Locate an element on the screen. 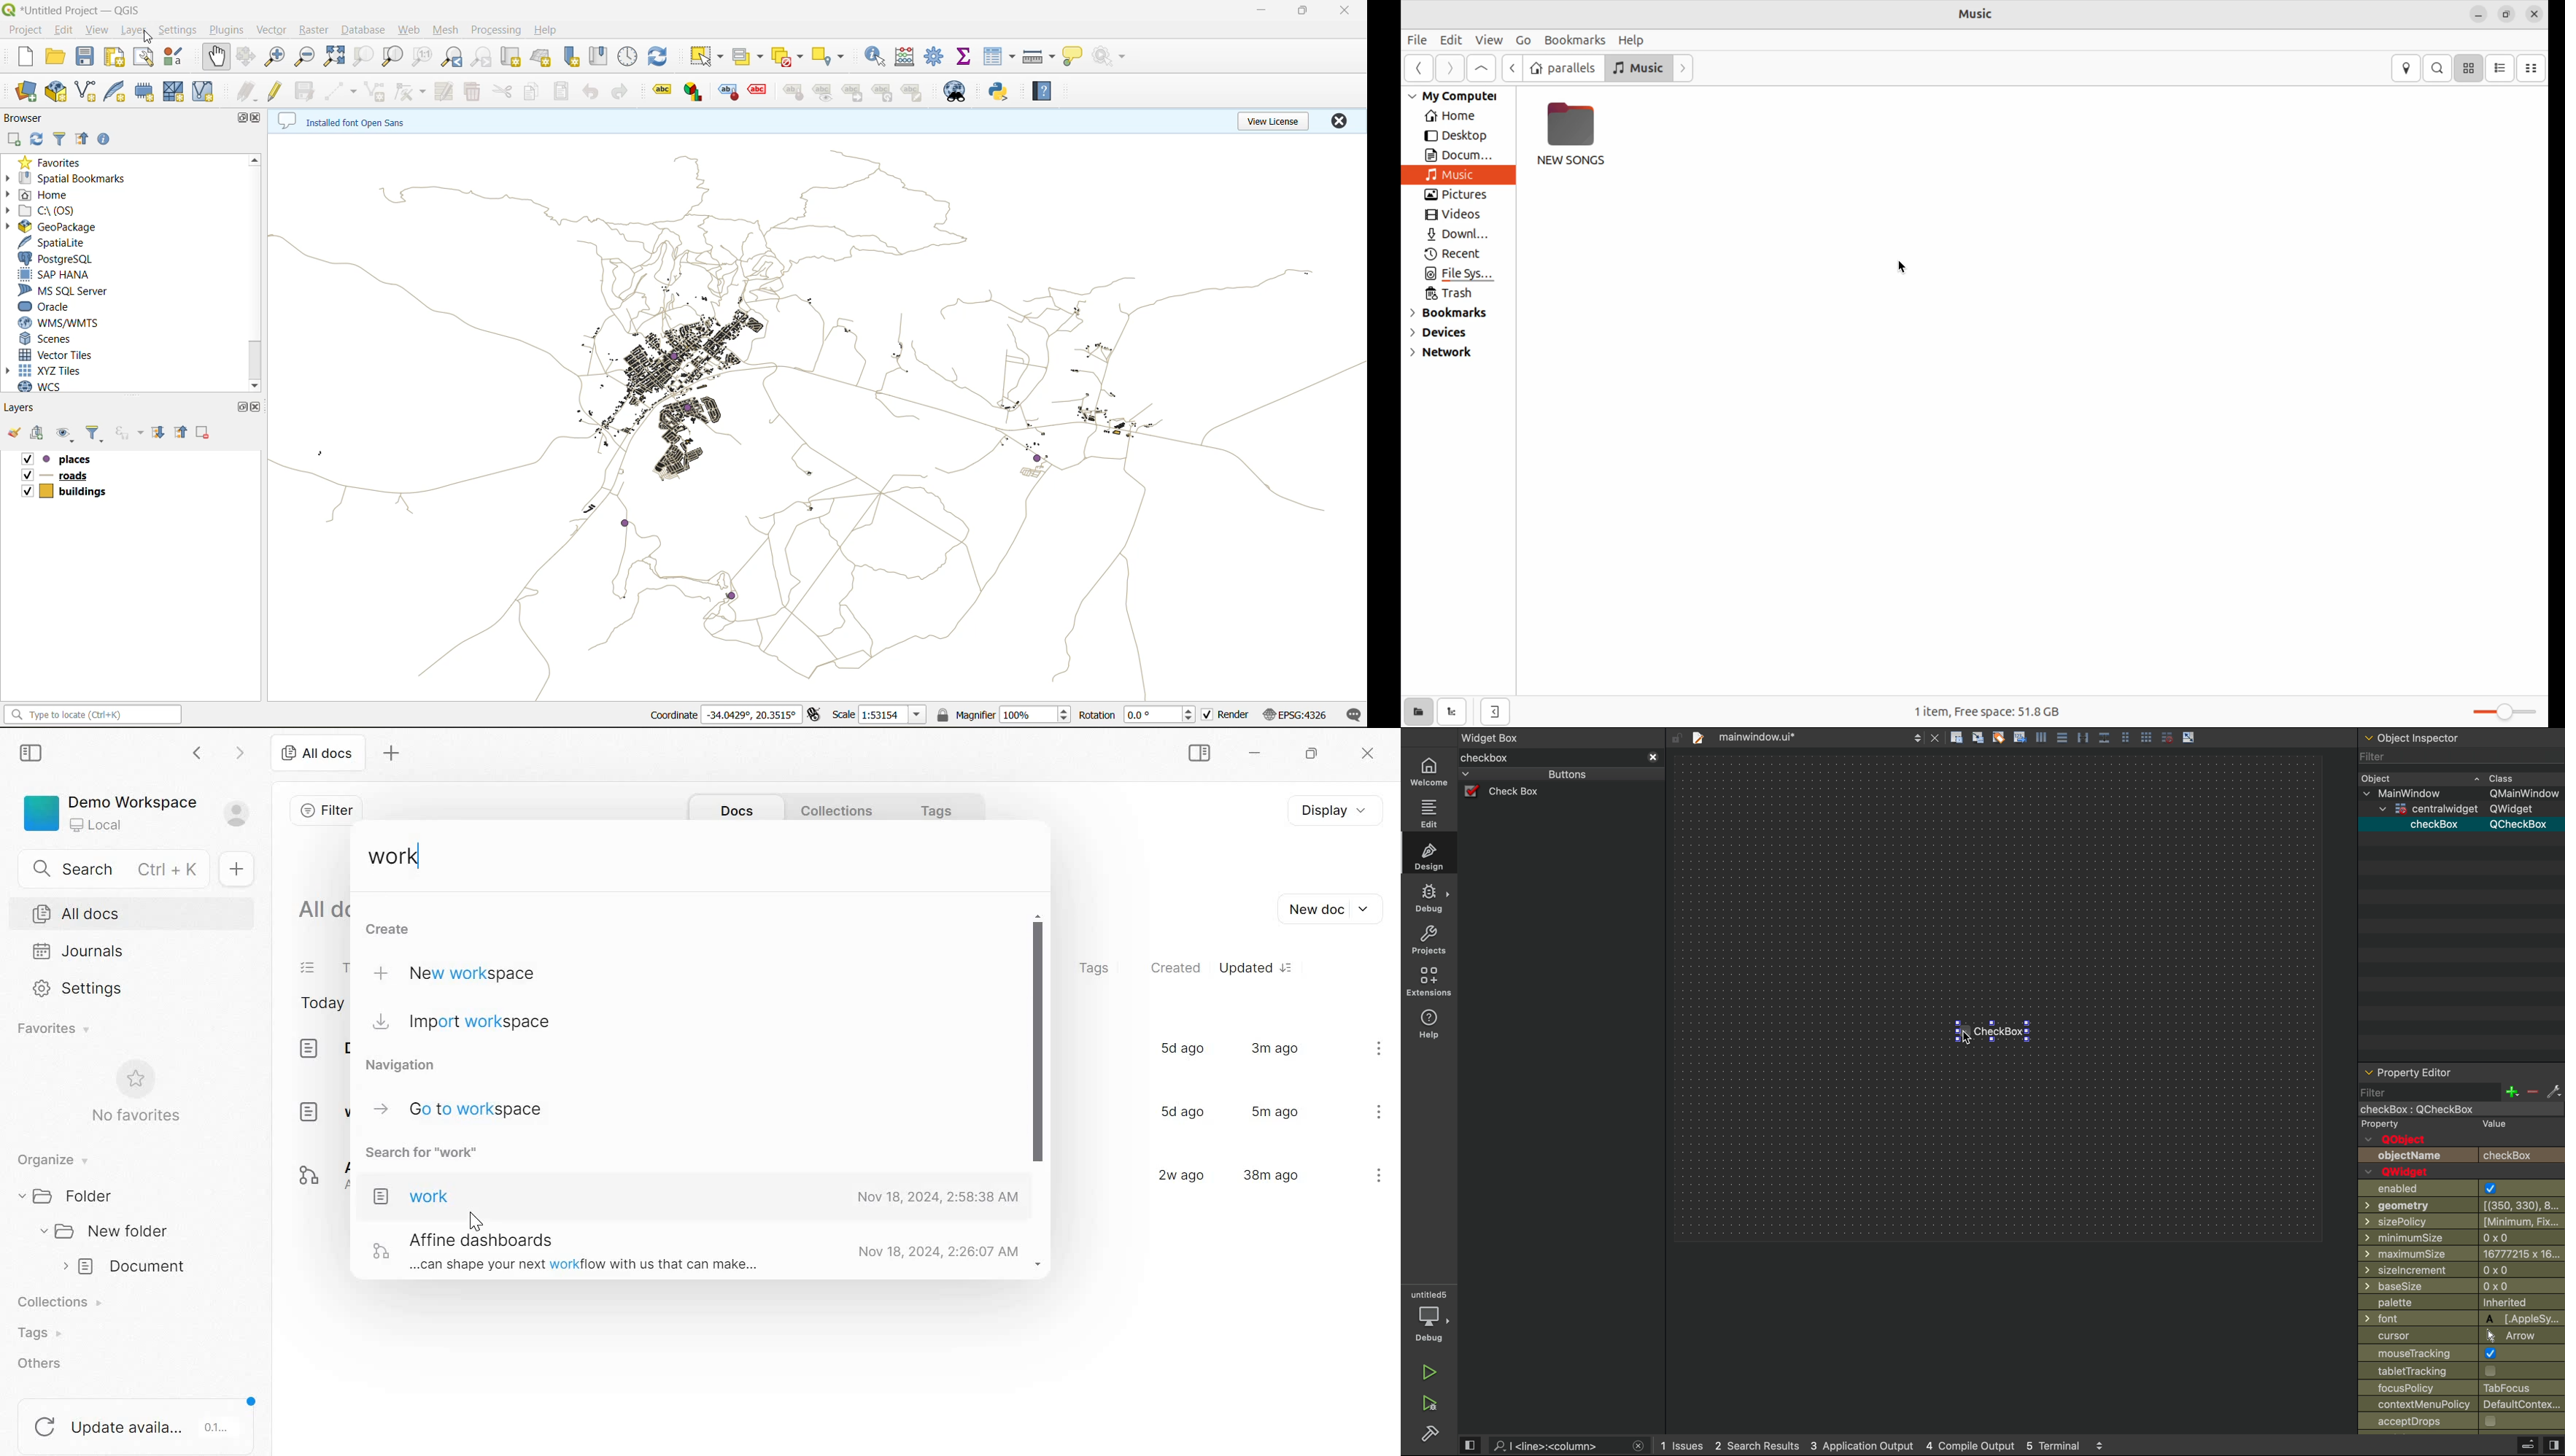 The image size is (2576, 1456). open data source manager is located at coordinates (26, 92).